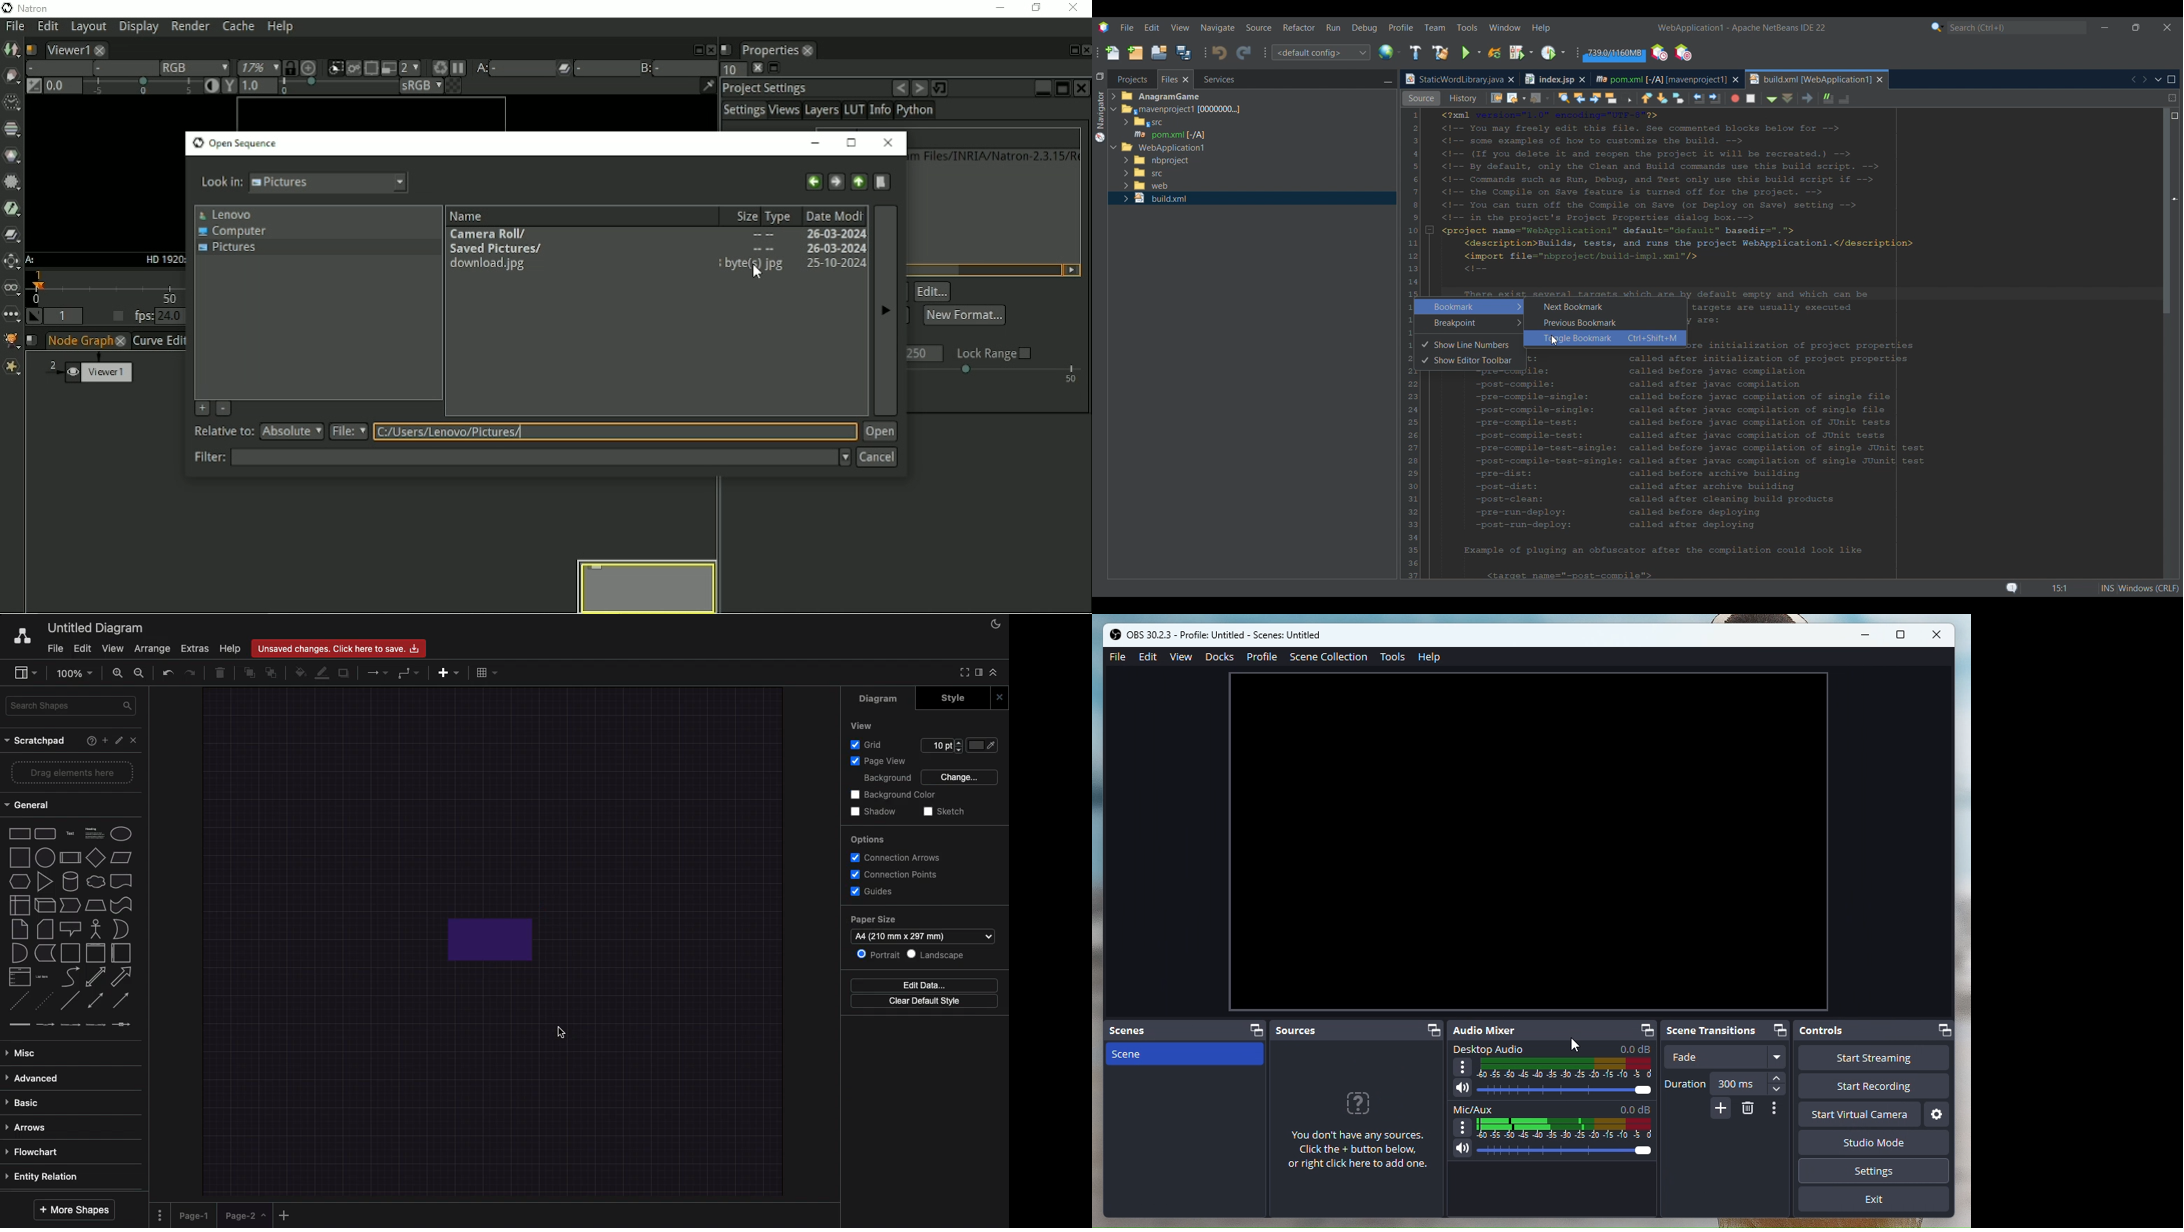 This screenshot has height=1232, width=2184. Describe the element at coordinates (69, 929) in the screenshot. I see `callout` at that location.